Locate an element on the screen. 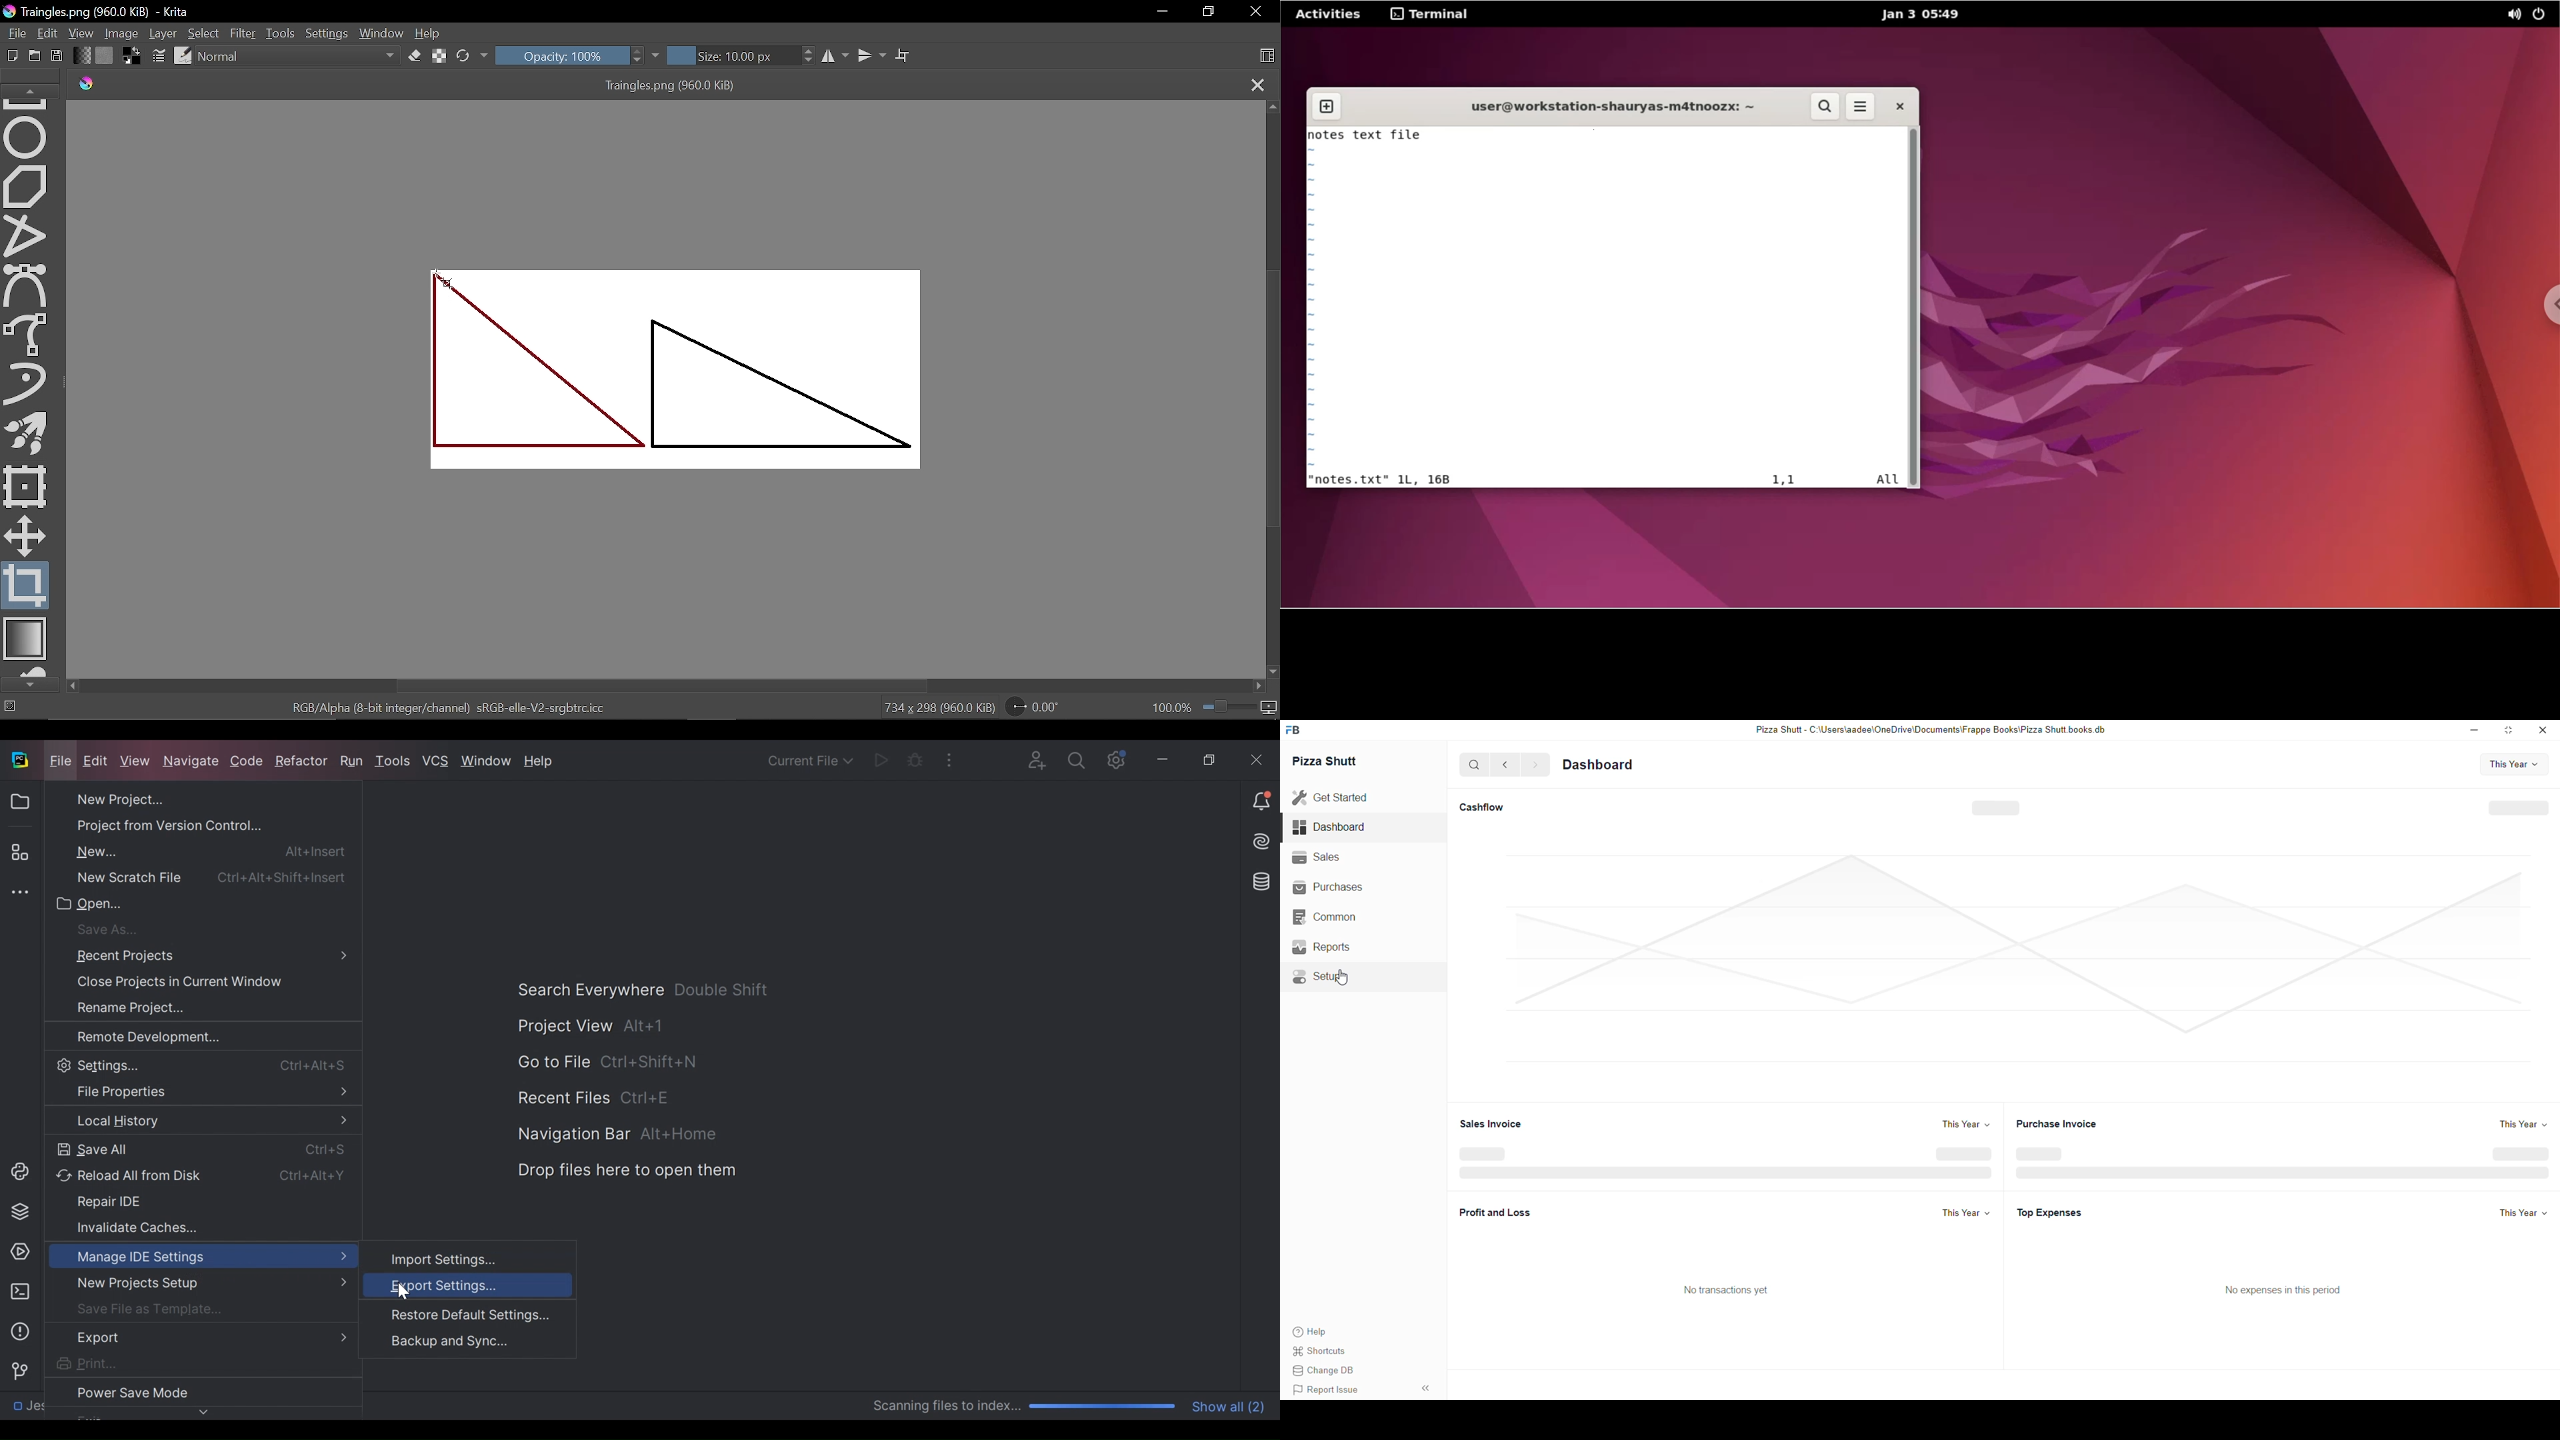  "RGB/Alpha (8-bit integer/channel) sRGB-elle-V2-srgbtrc.icc is located at coordinates (448, 707).